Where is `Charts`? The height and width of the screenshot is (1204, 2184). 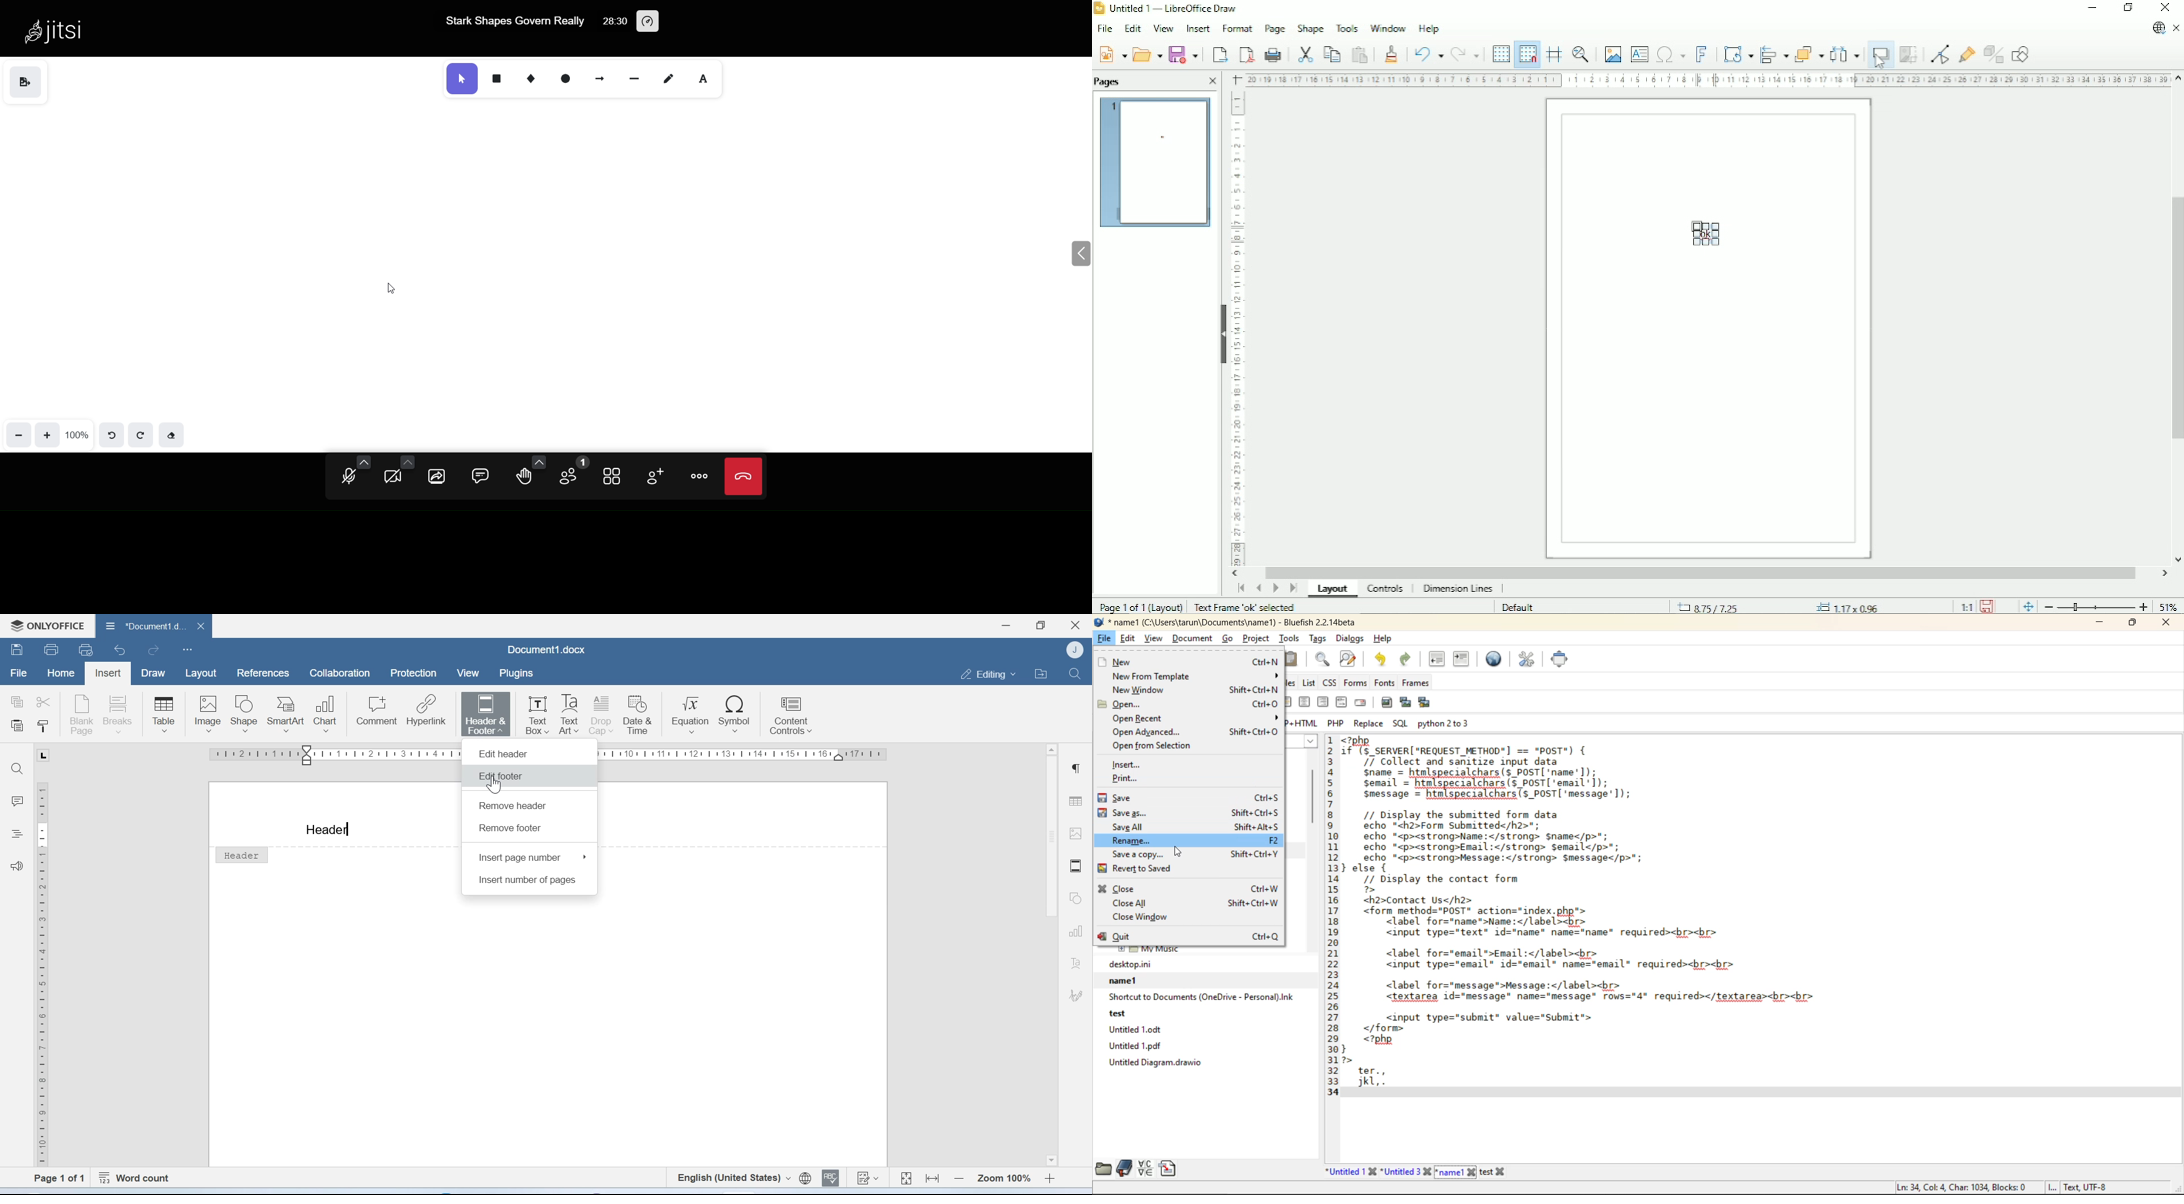
Charts is located at coordinates (1075, 932).